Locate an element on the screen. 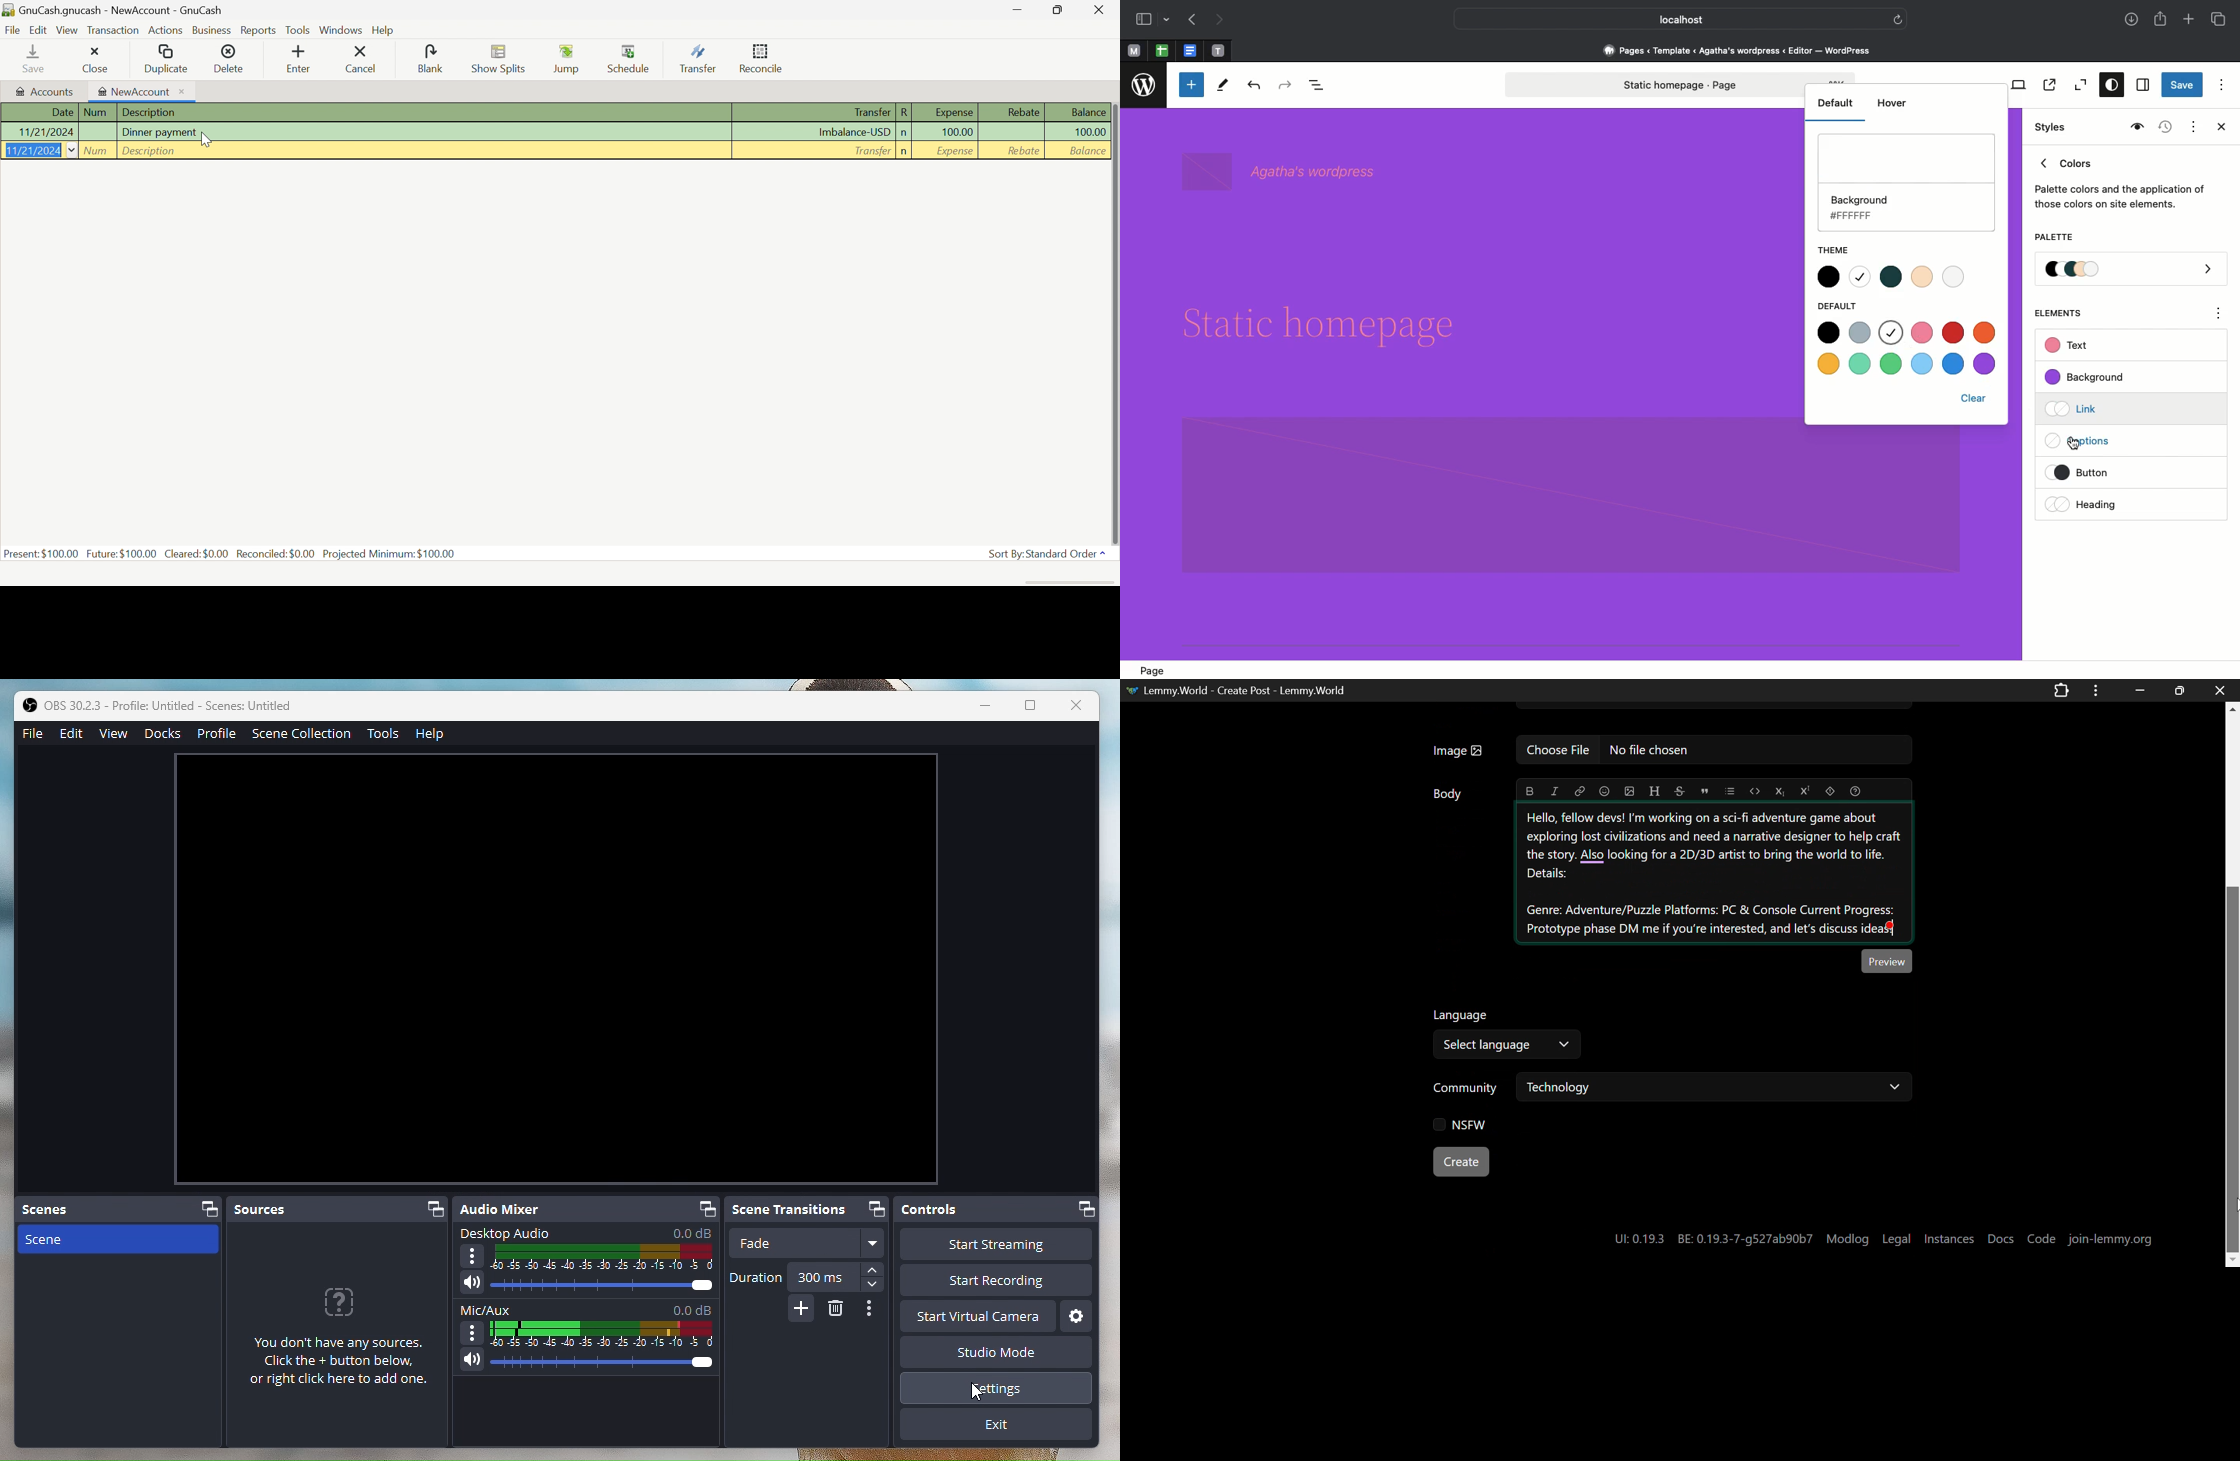 Image resolution: width=2240 pixels, height=1484 pixels. Start Recording is located at coordinates (994, 1281).